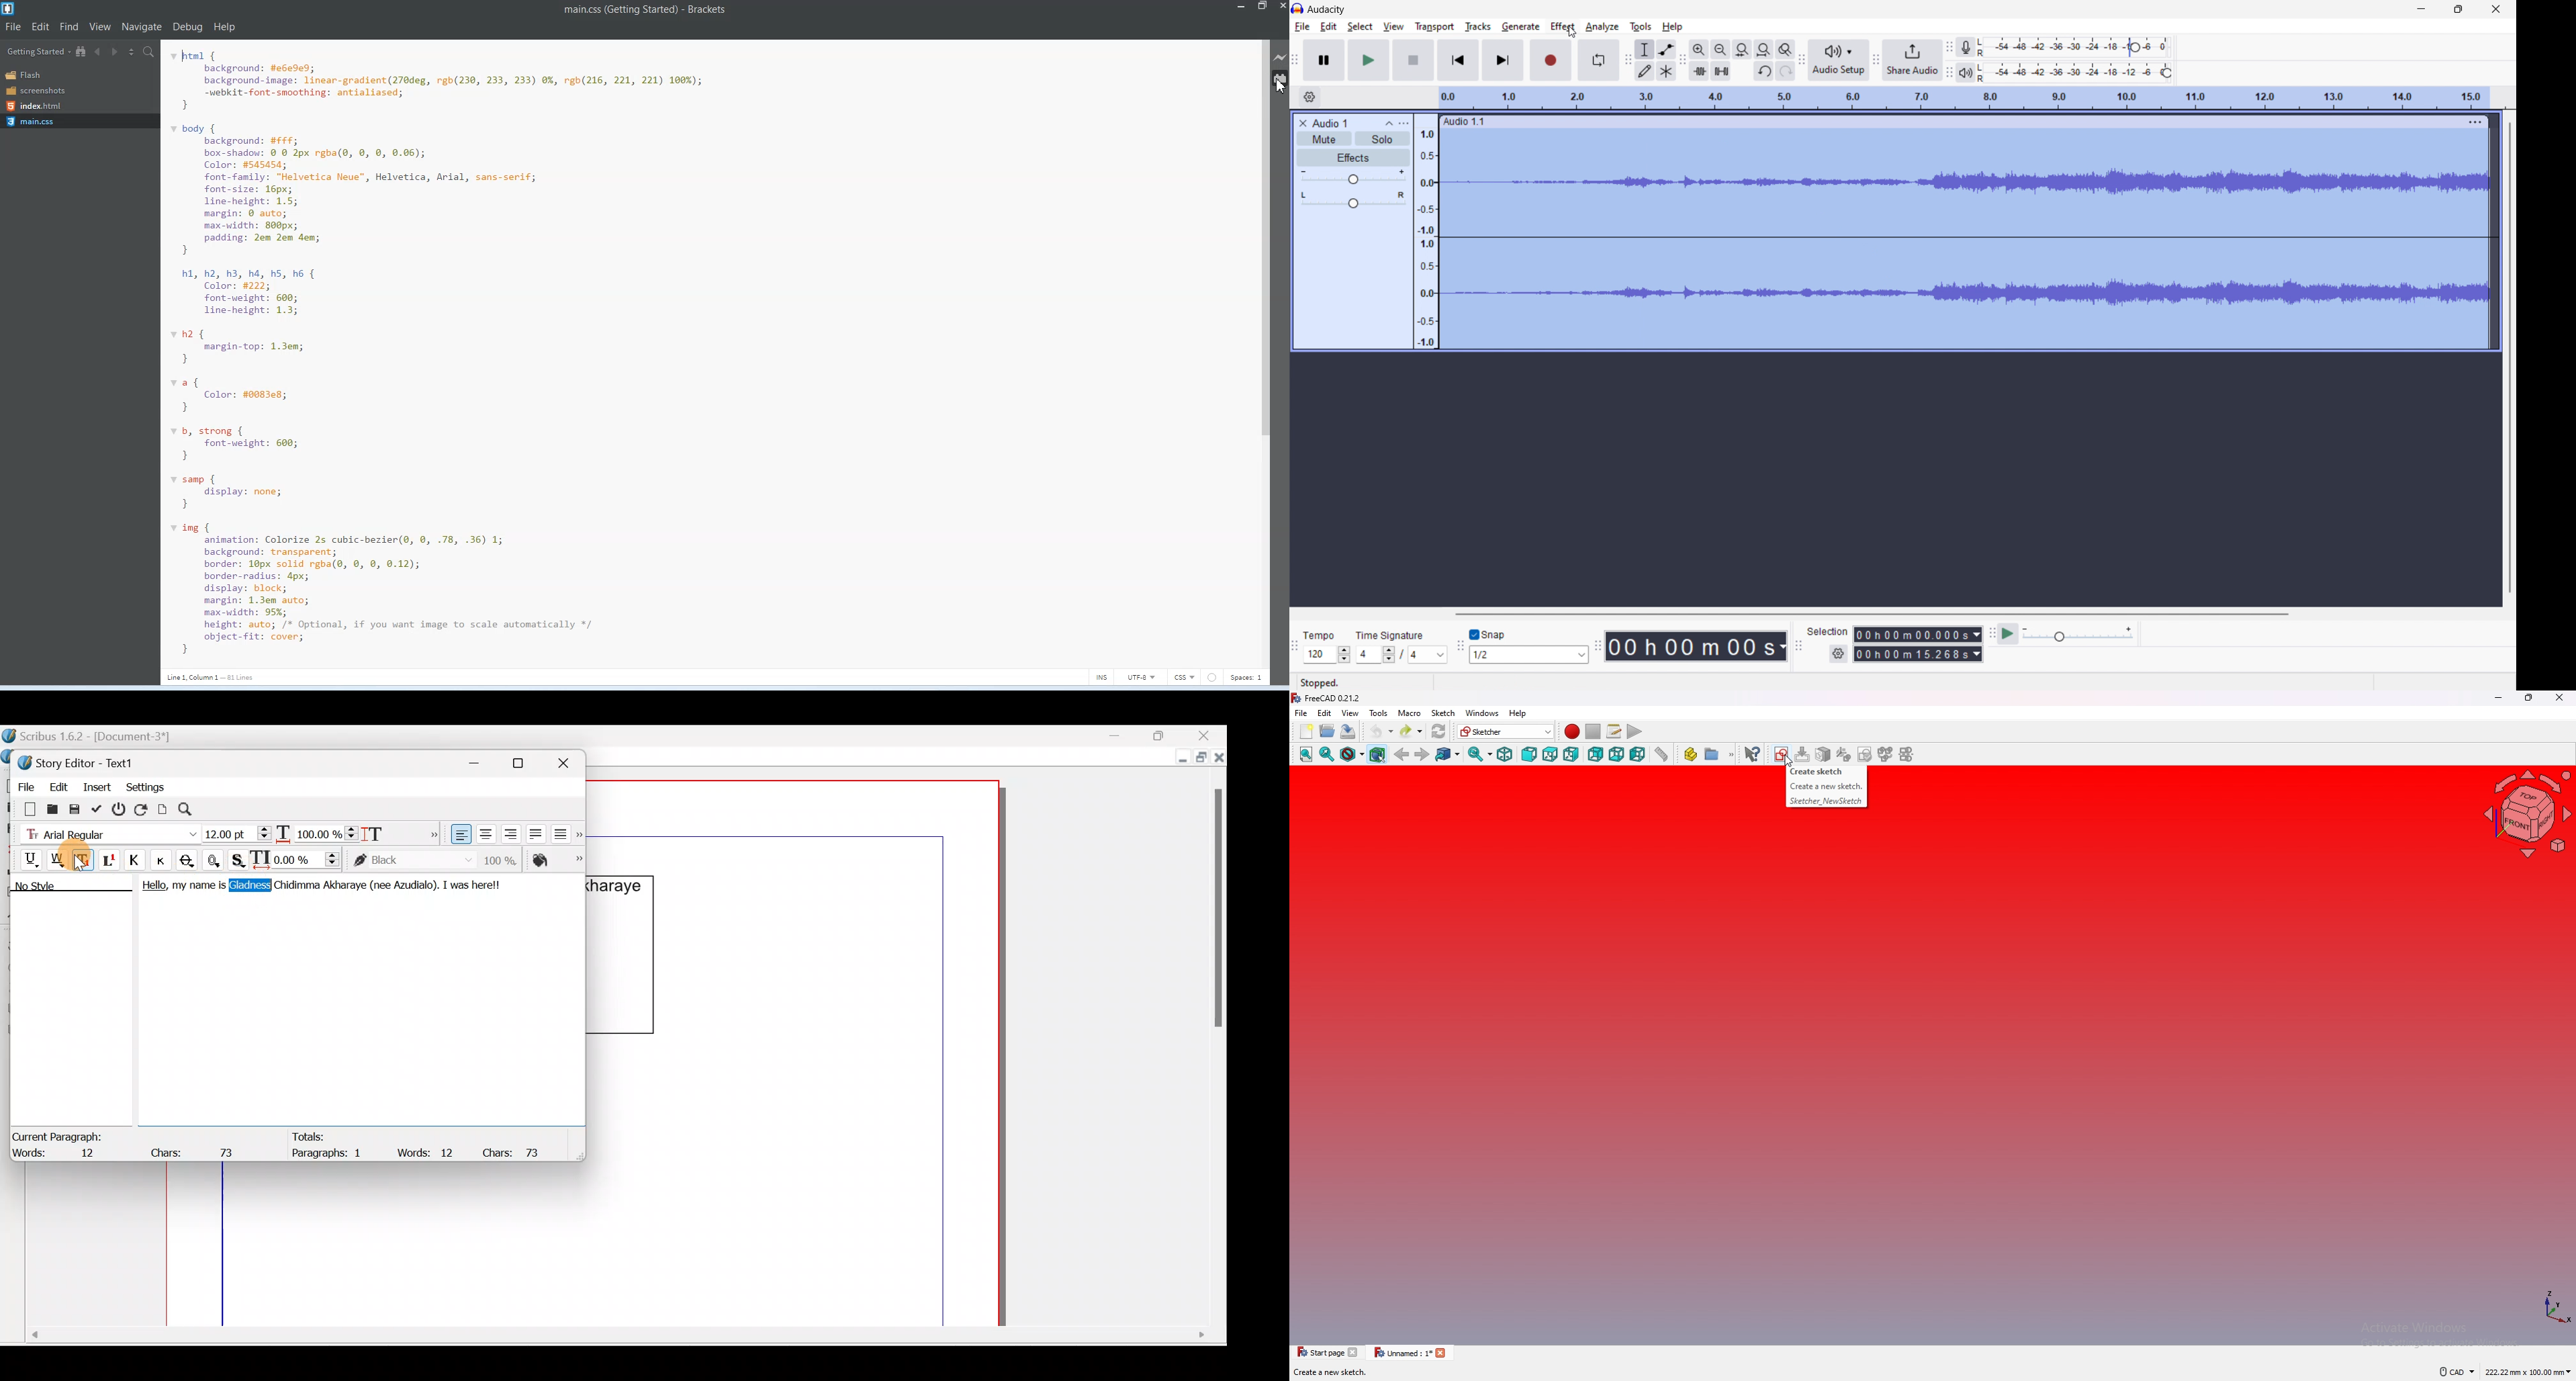 This screenshot has height=1400, width=2576. I want to click on Flash, so click(29, 75).